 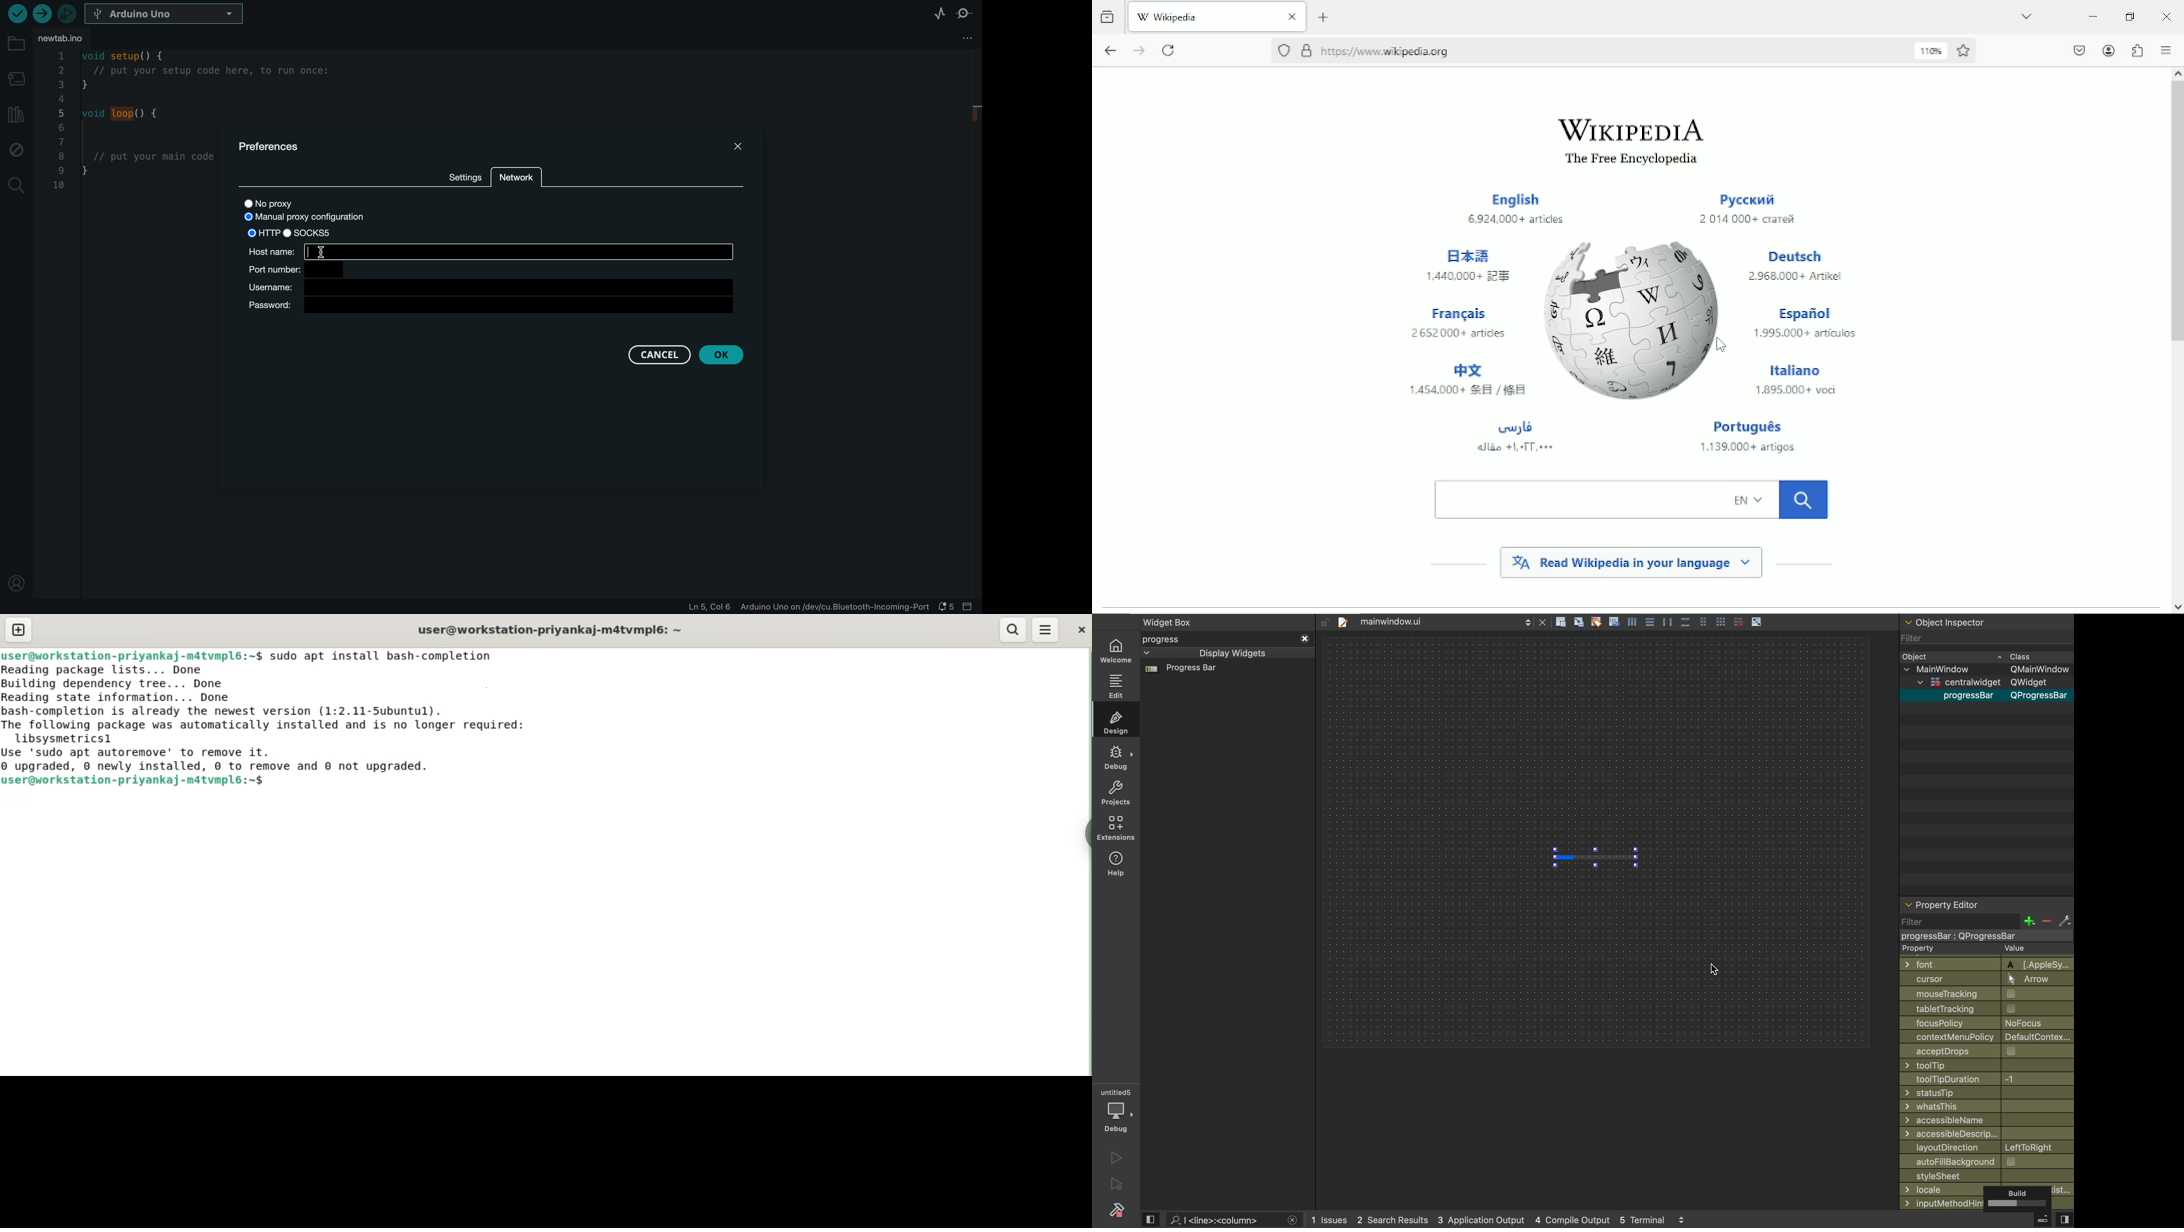 What do you see at coordinates (1986, 921) in the screenshot?
I see `filter` at bounding box center [1986, 921].